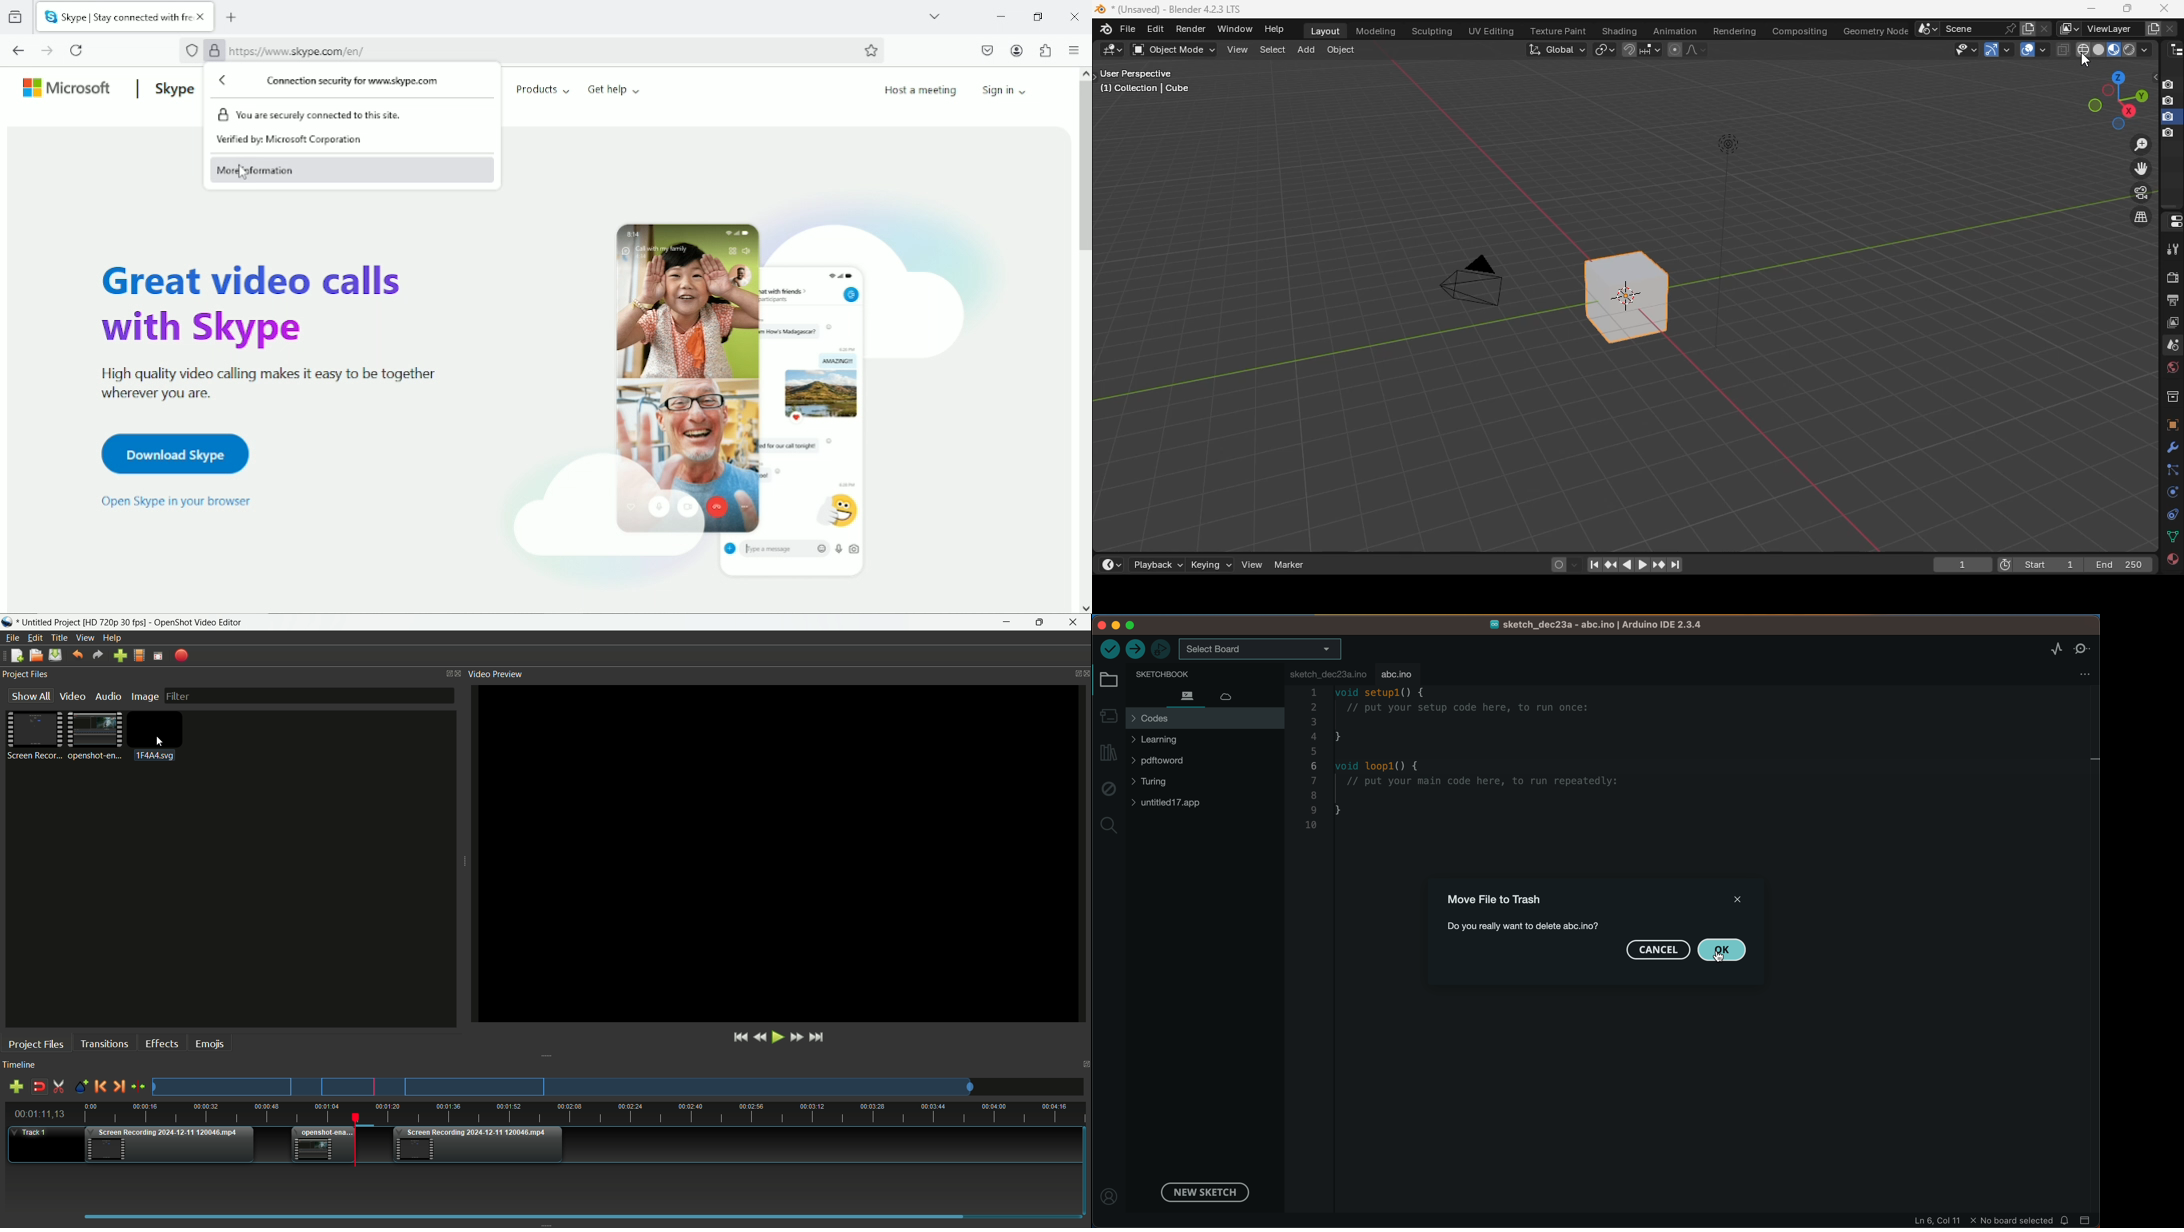  Describe the element at coordinates (9, 622) in the screenshot. I see `App icon` at that location.